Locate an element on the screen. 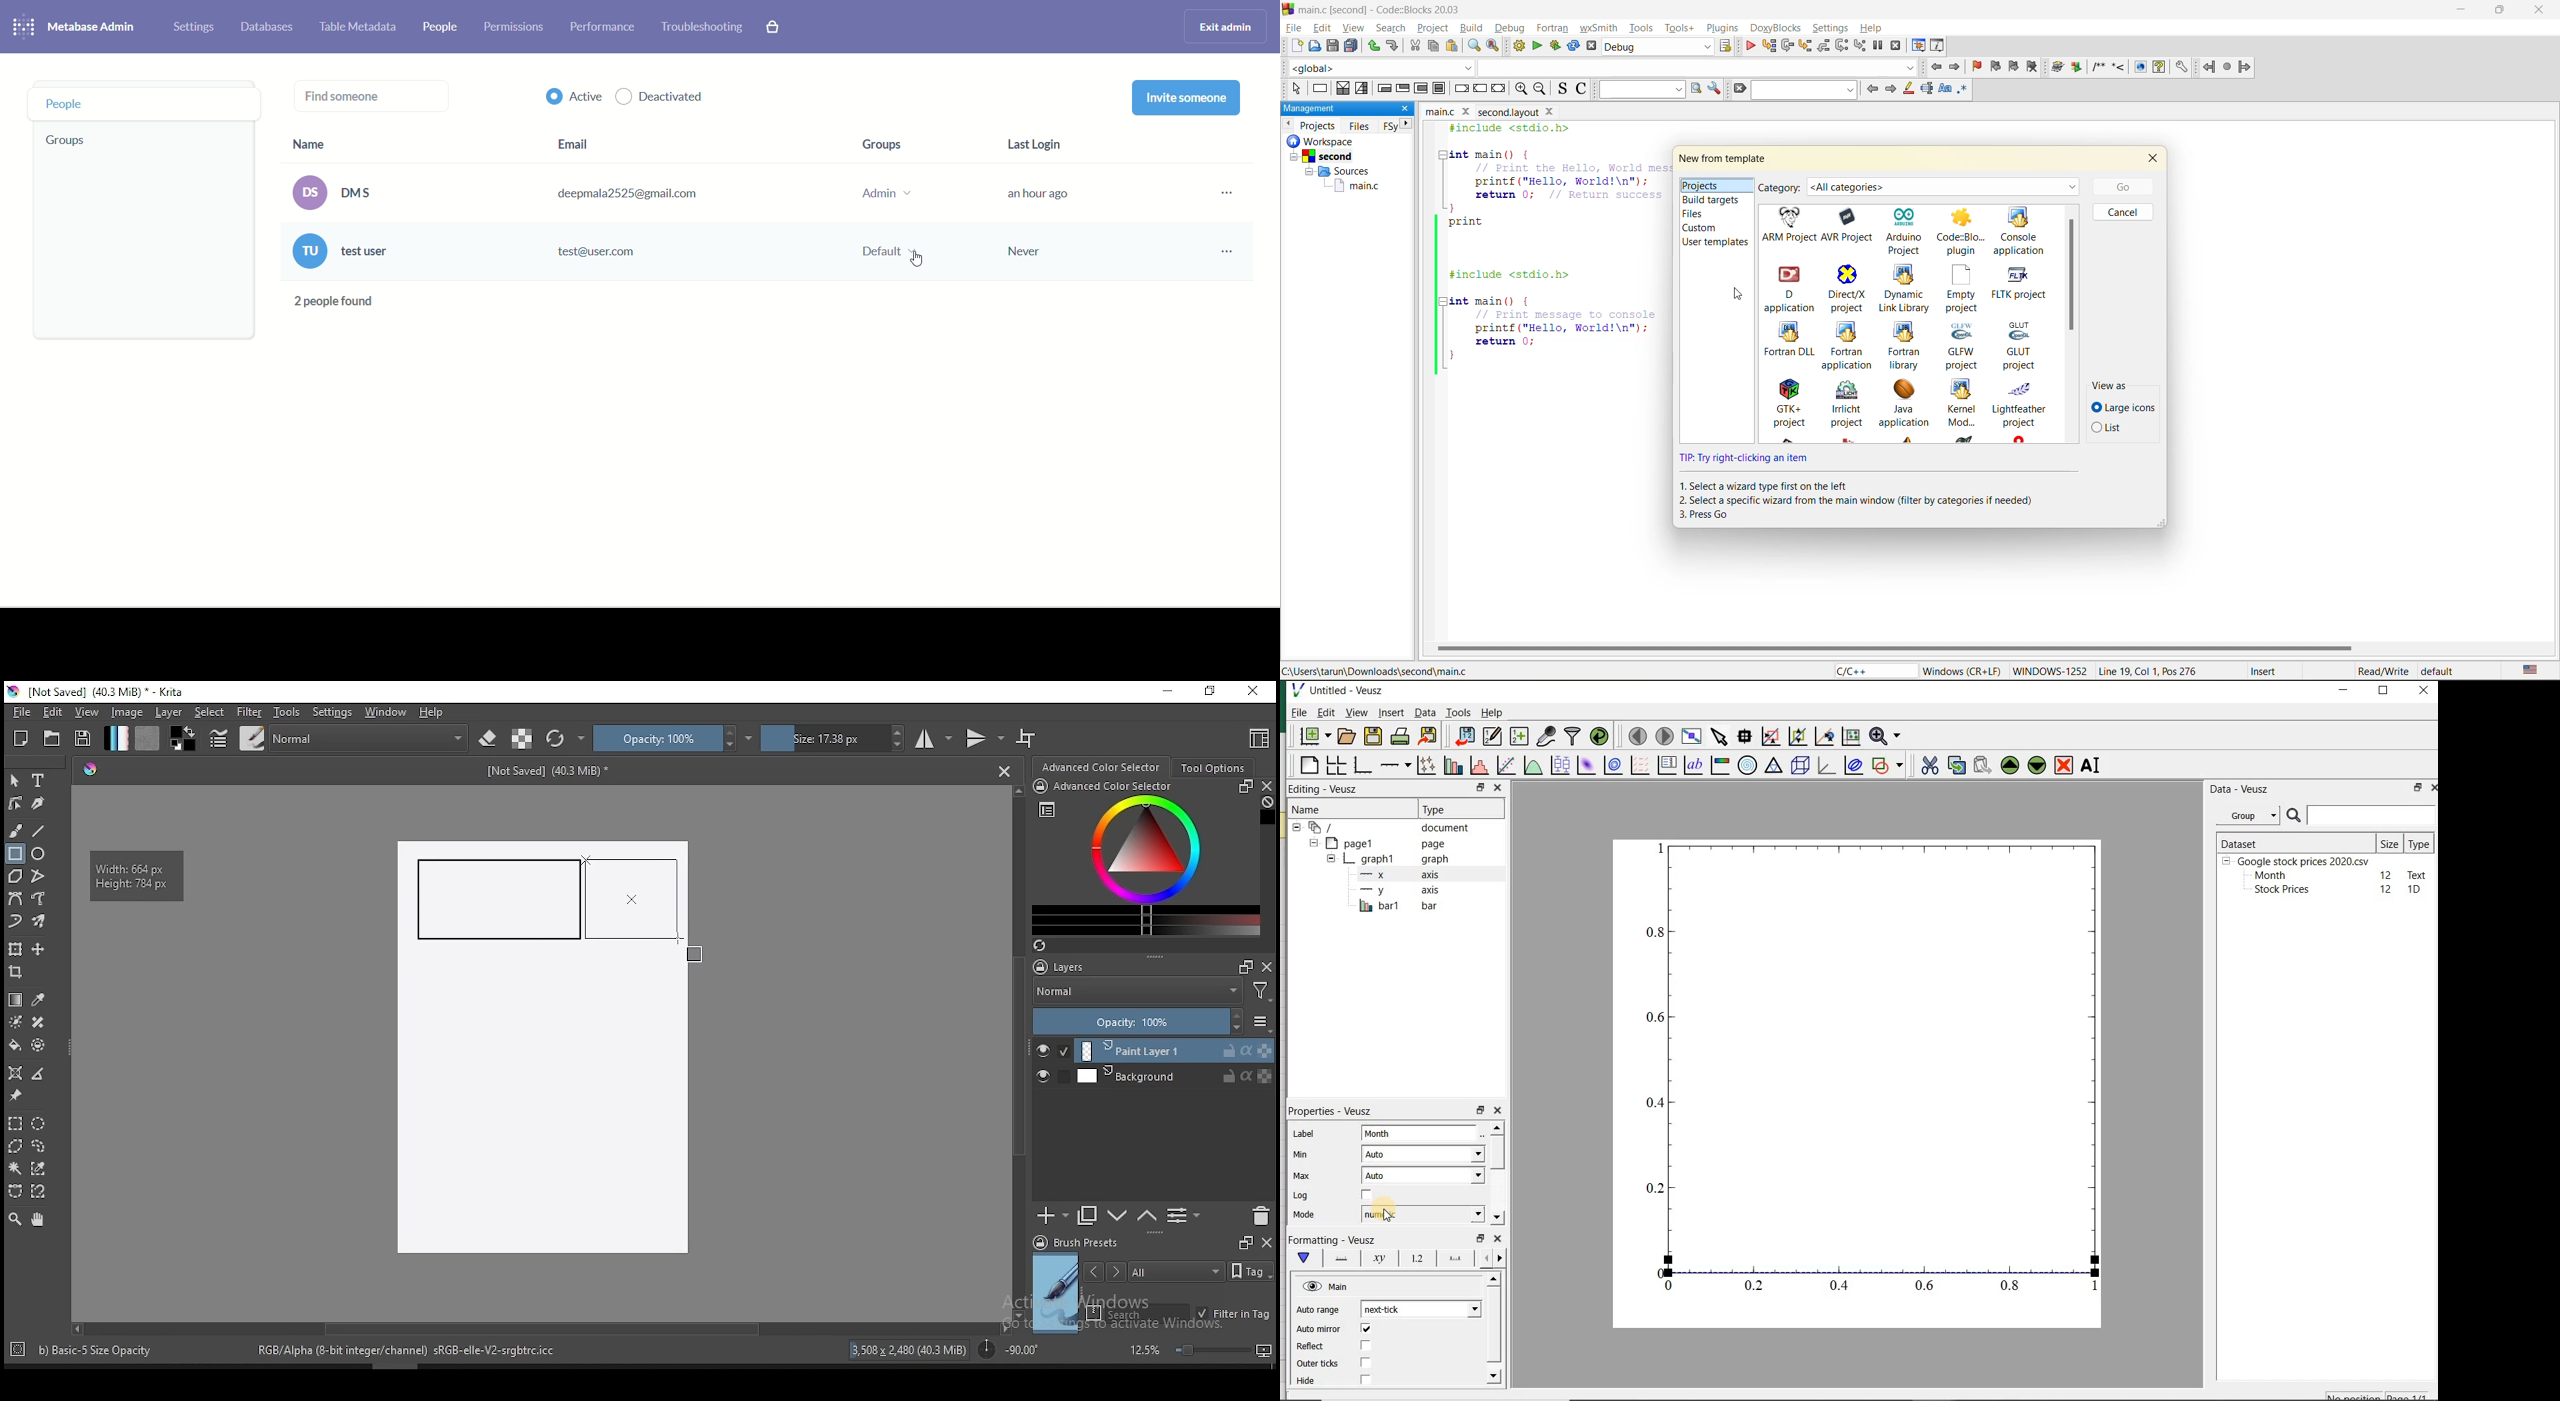  files is located at coordinates (1359, 126).